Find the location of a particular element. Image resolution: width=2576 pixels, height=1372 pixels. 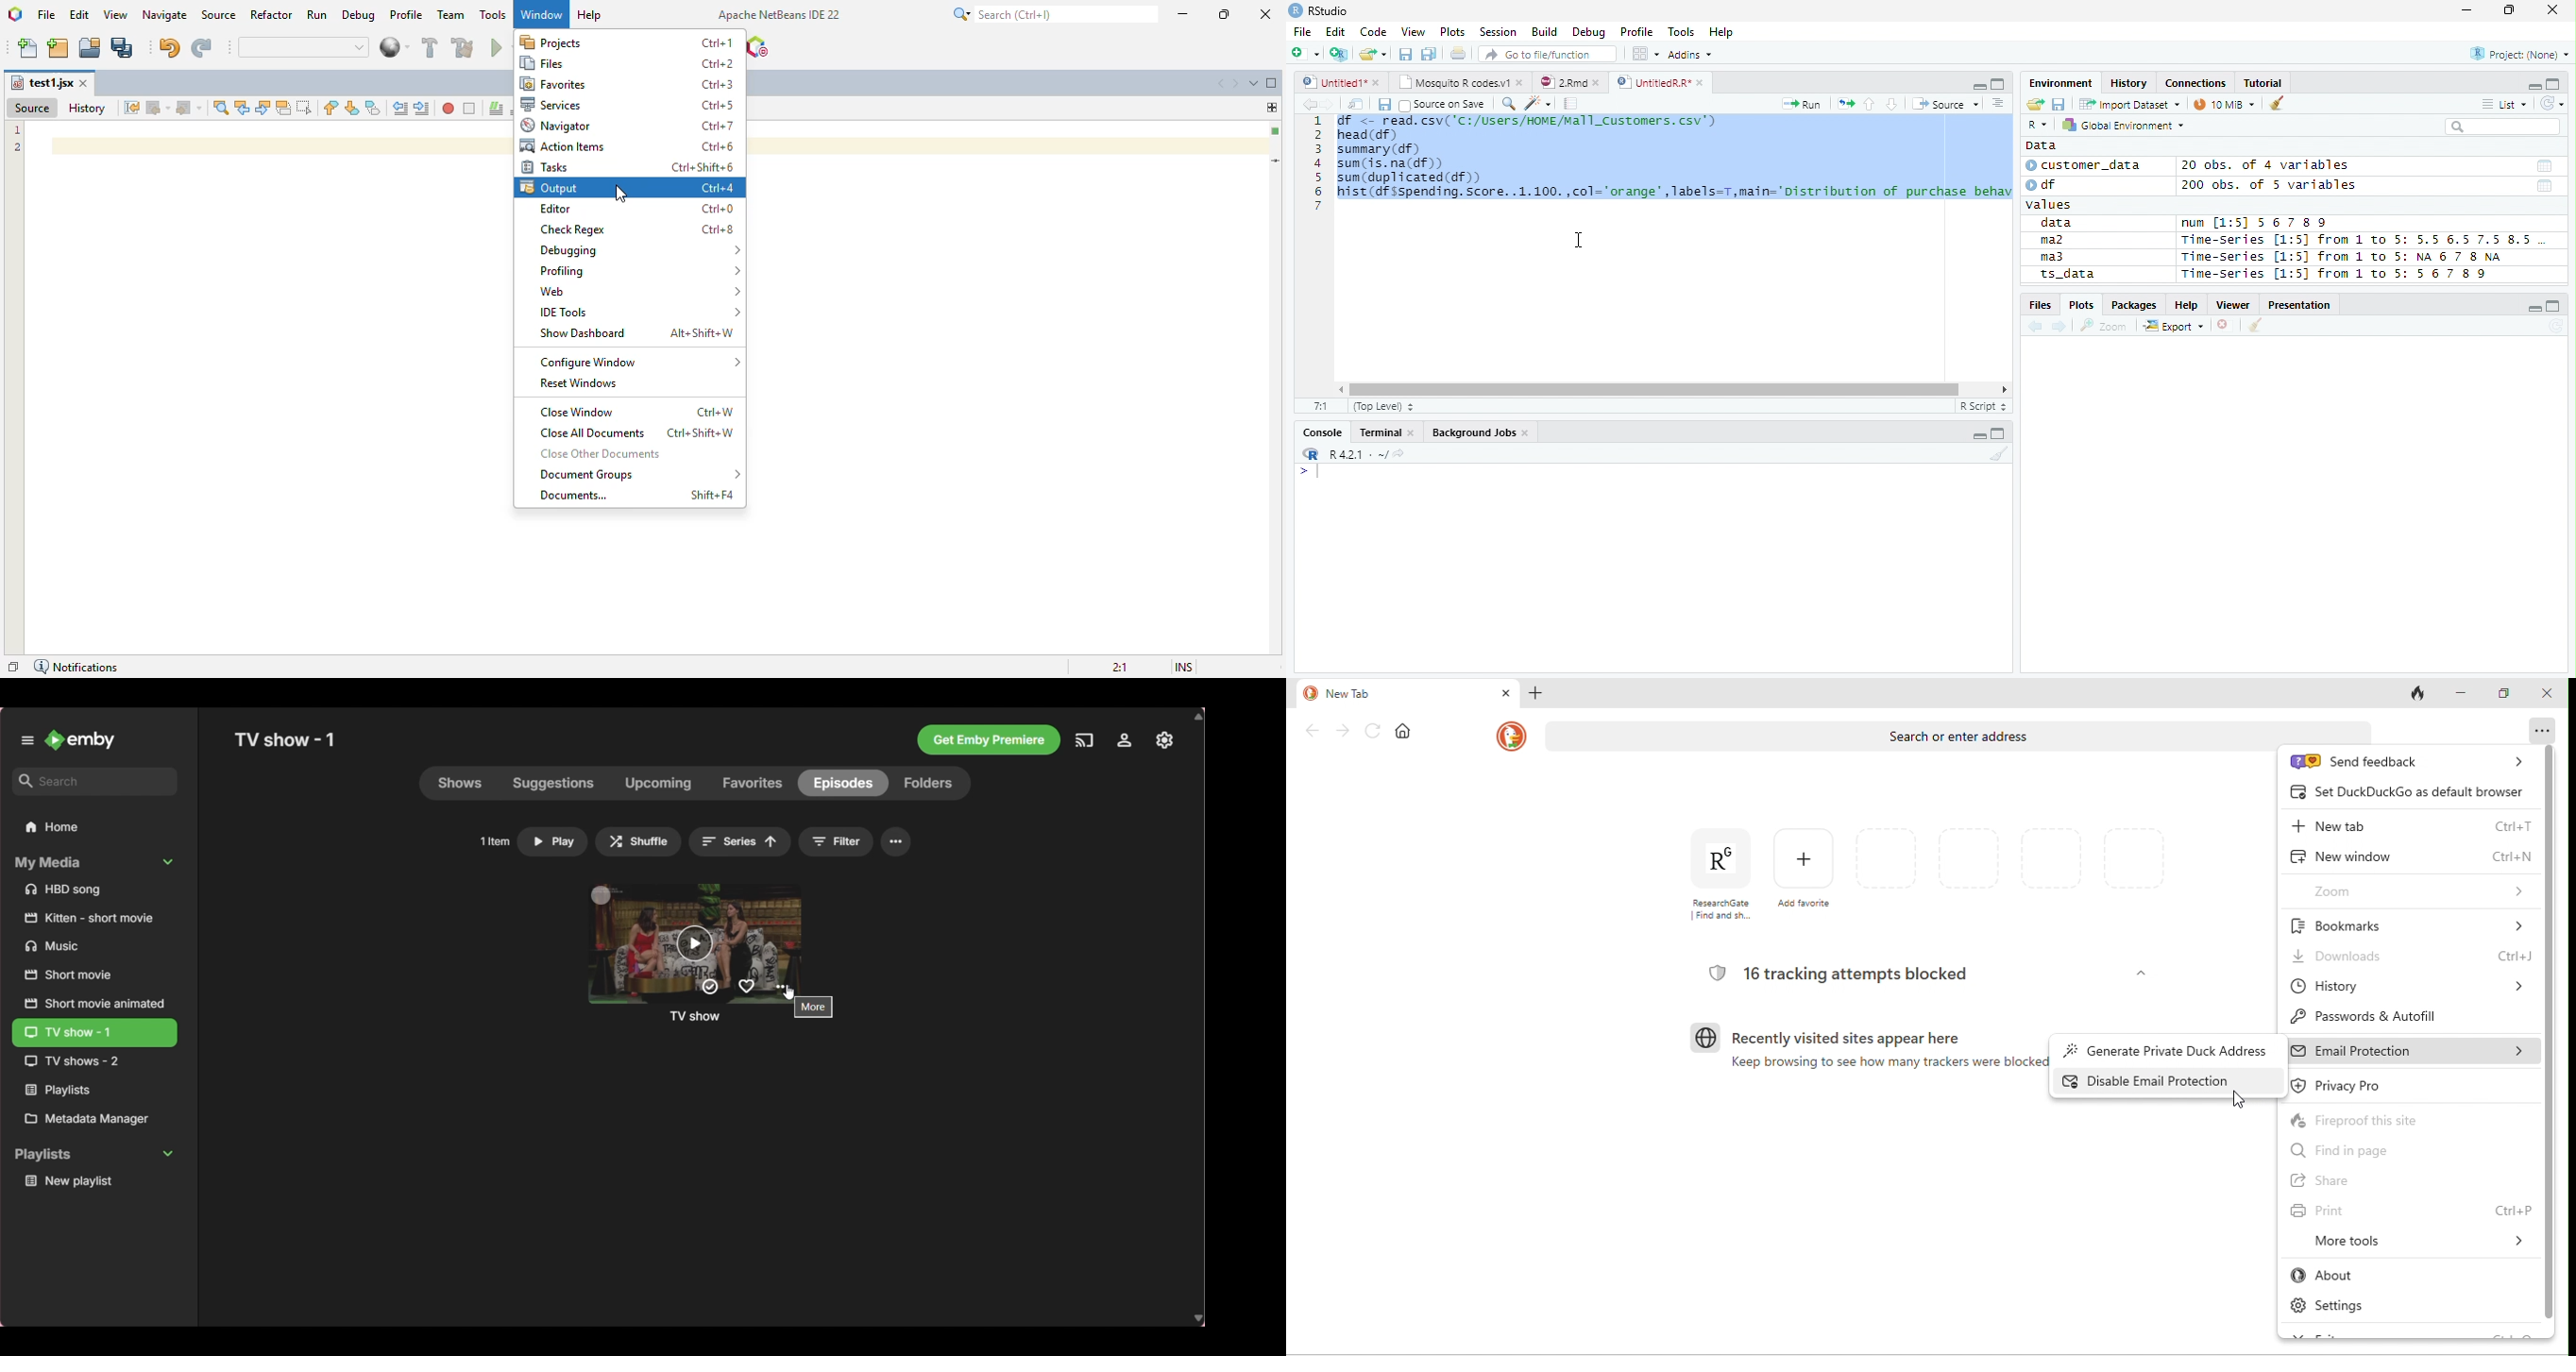

2.Rmd is located at coordinates (1571, 83).